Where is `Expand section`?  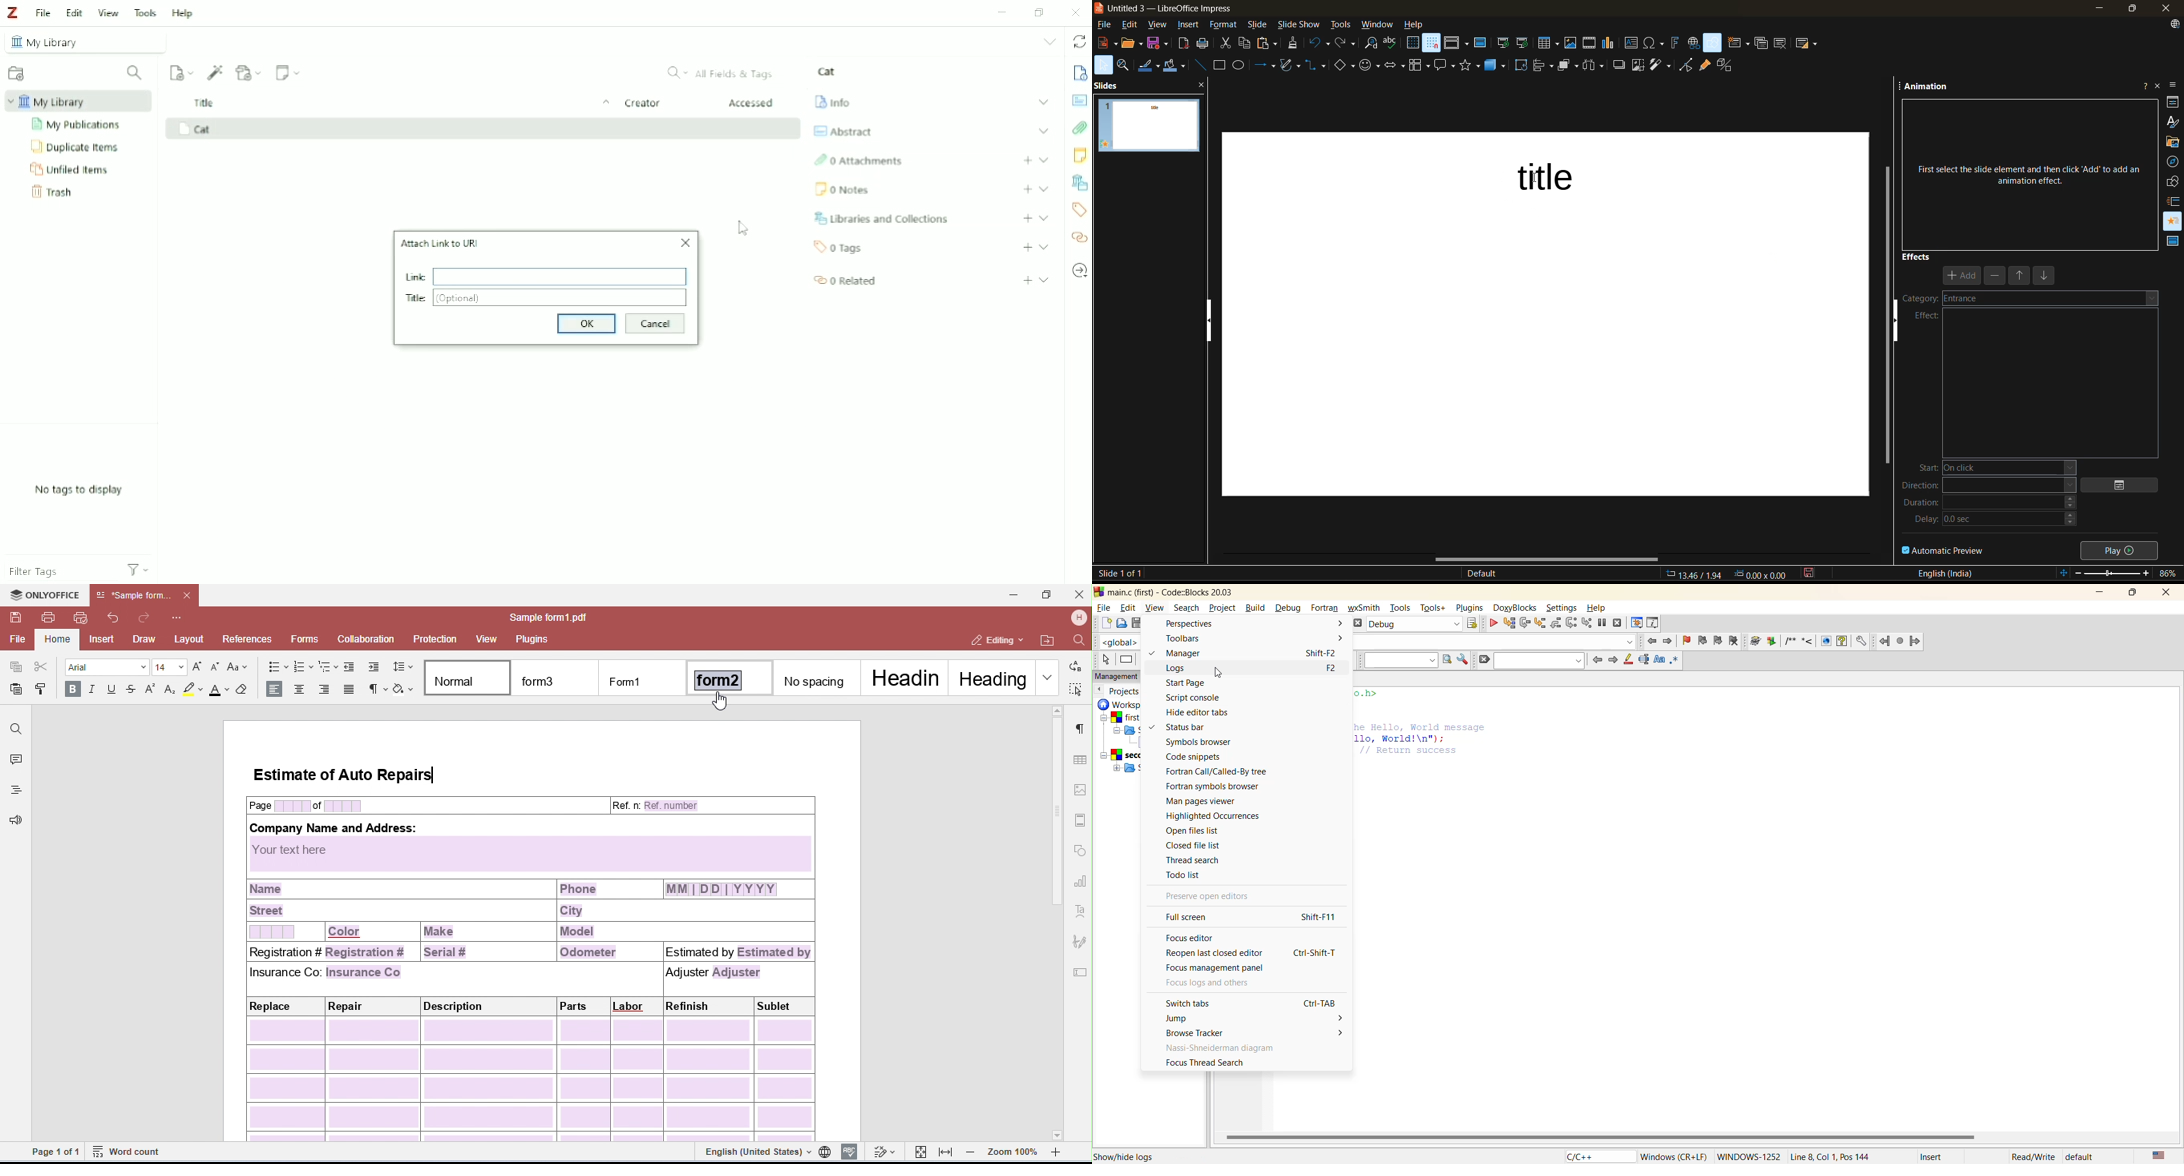 Expand section is located at coordinates (1044, 247).